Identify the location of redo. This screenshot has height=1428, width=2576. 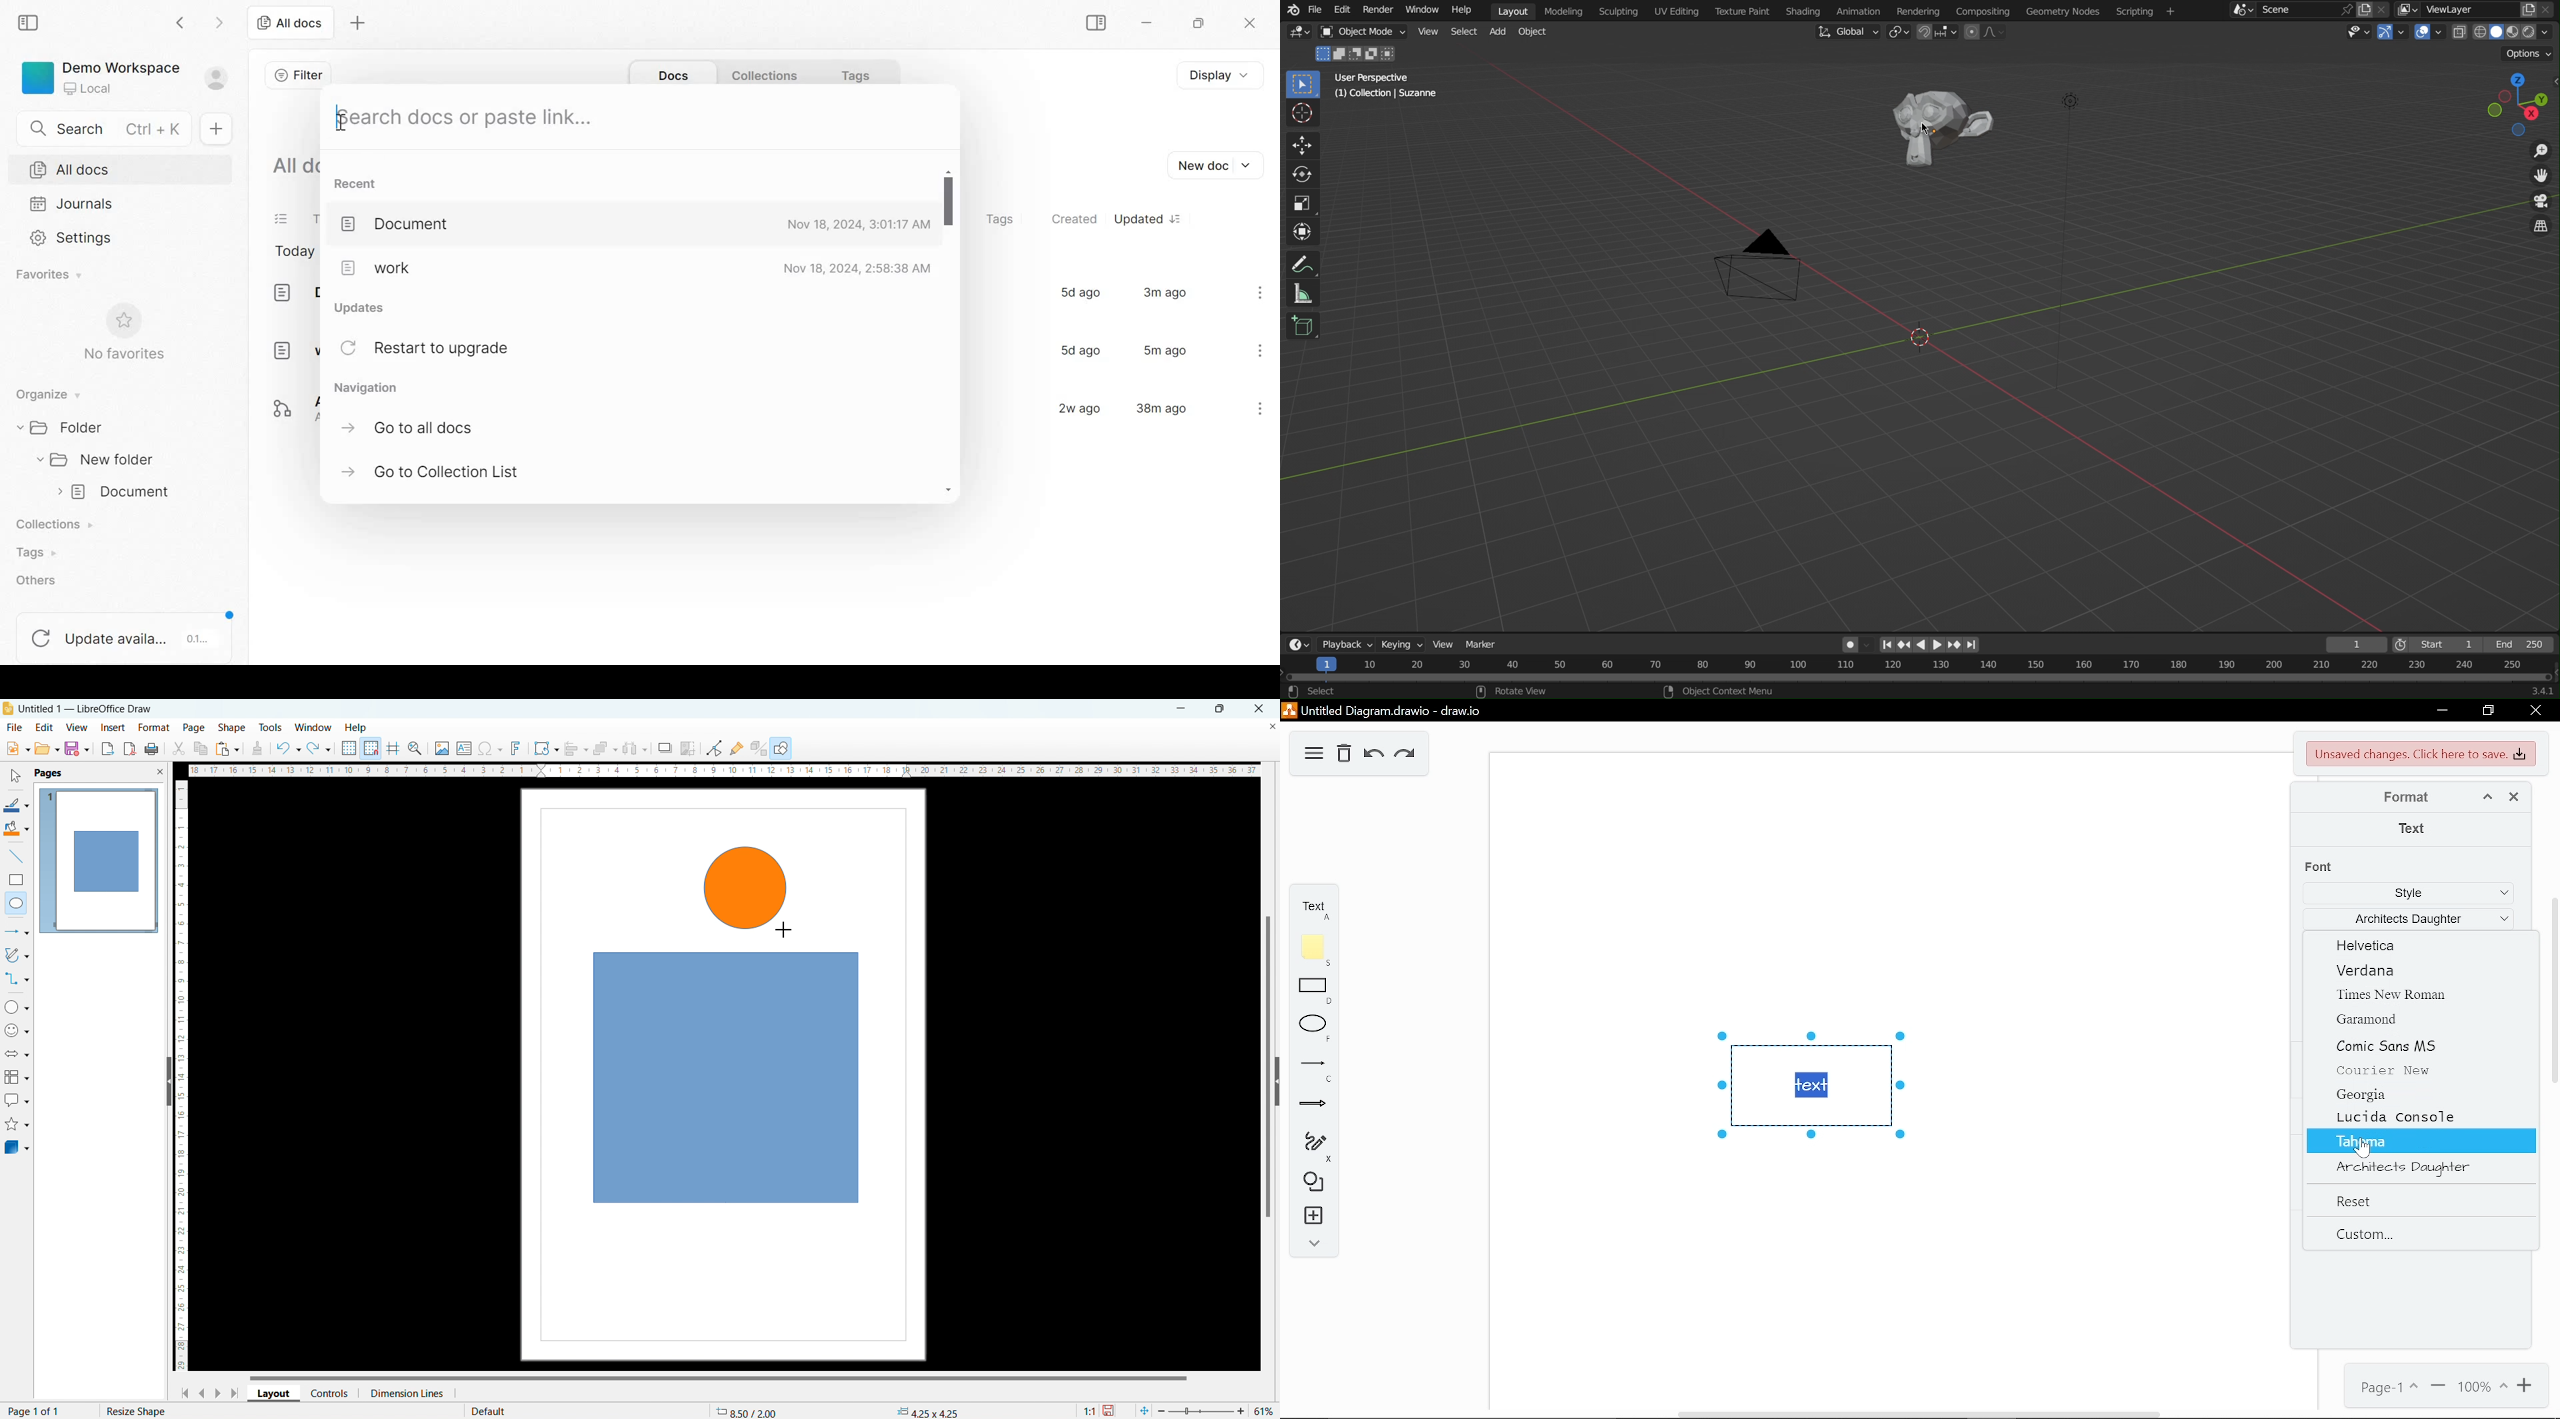
(319, 749).